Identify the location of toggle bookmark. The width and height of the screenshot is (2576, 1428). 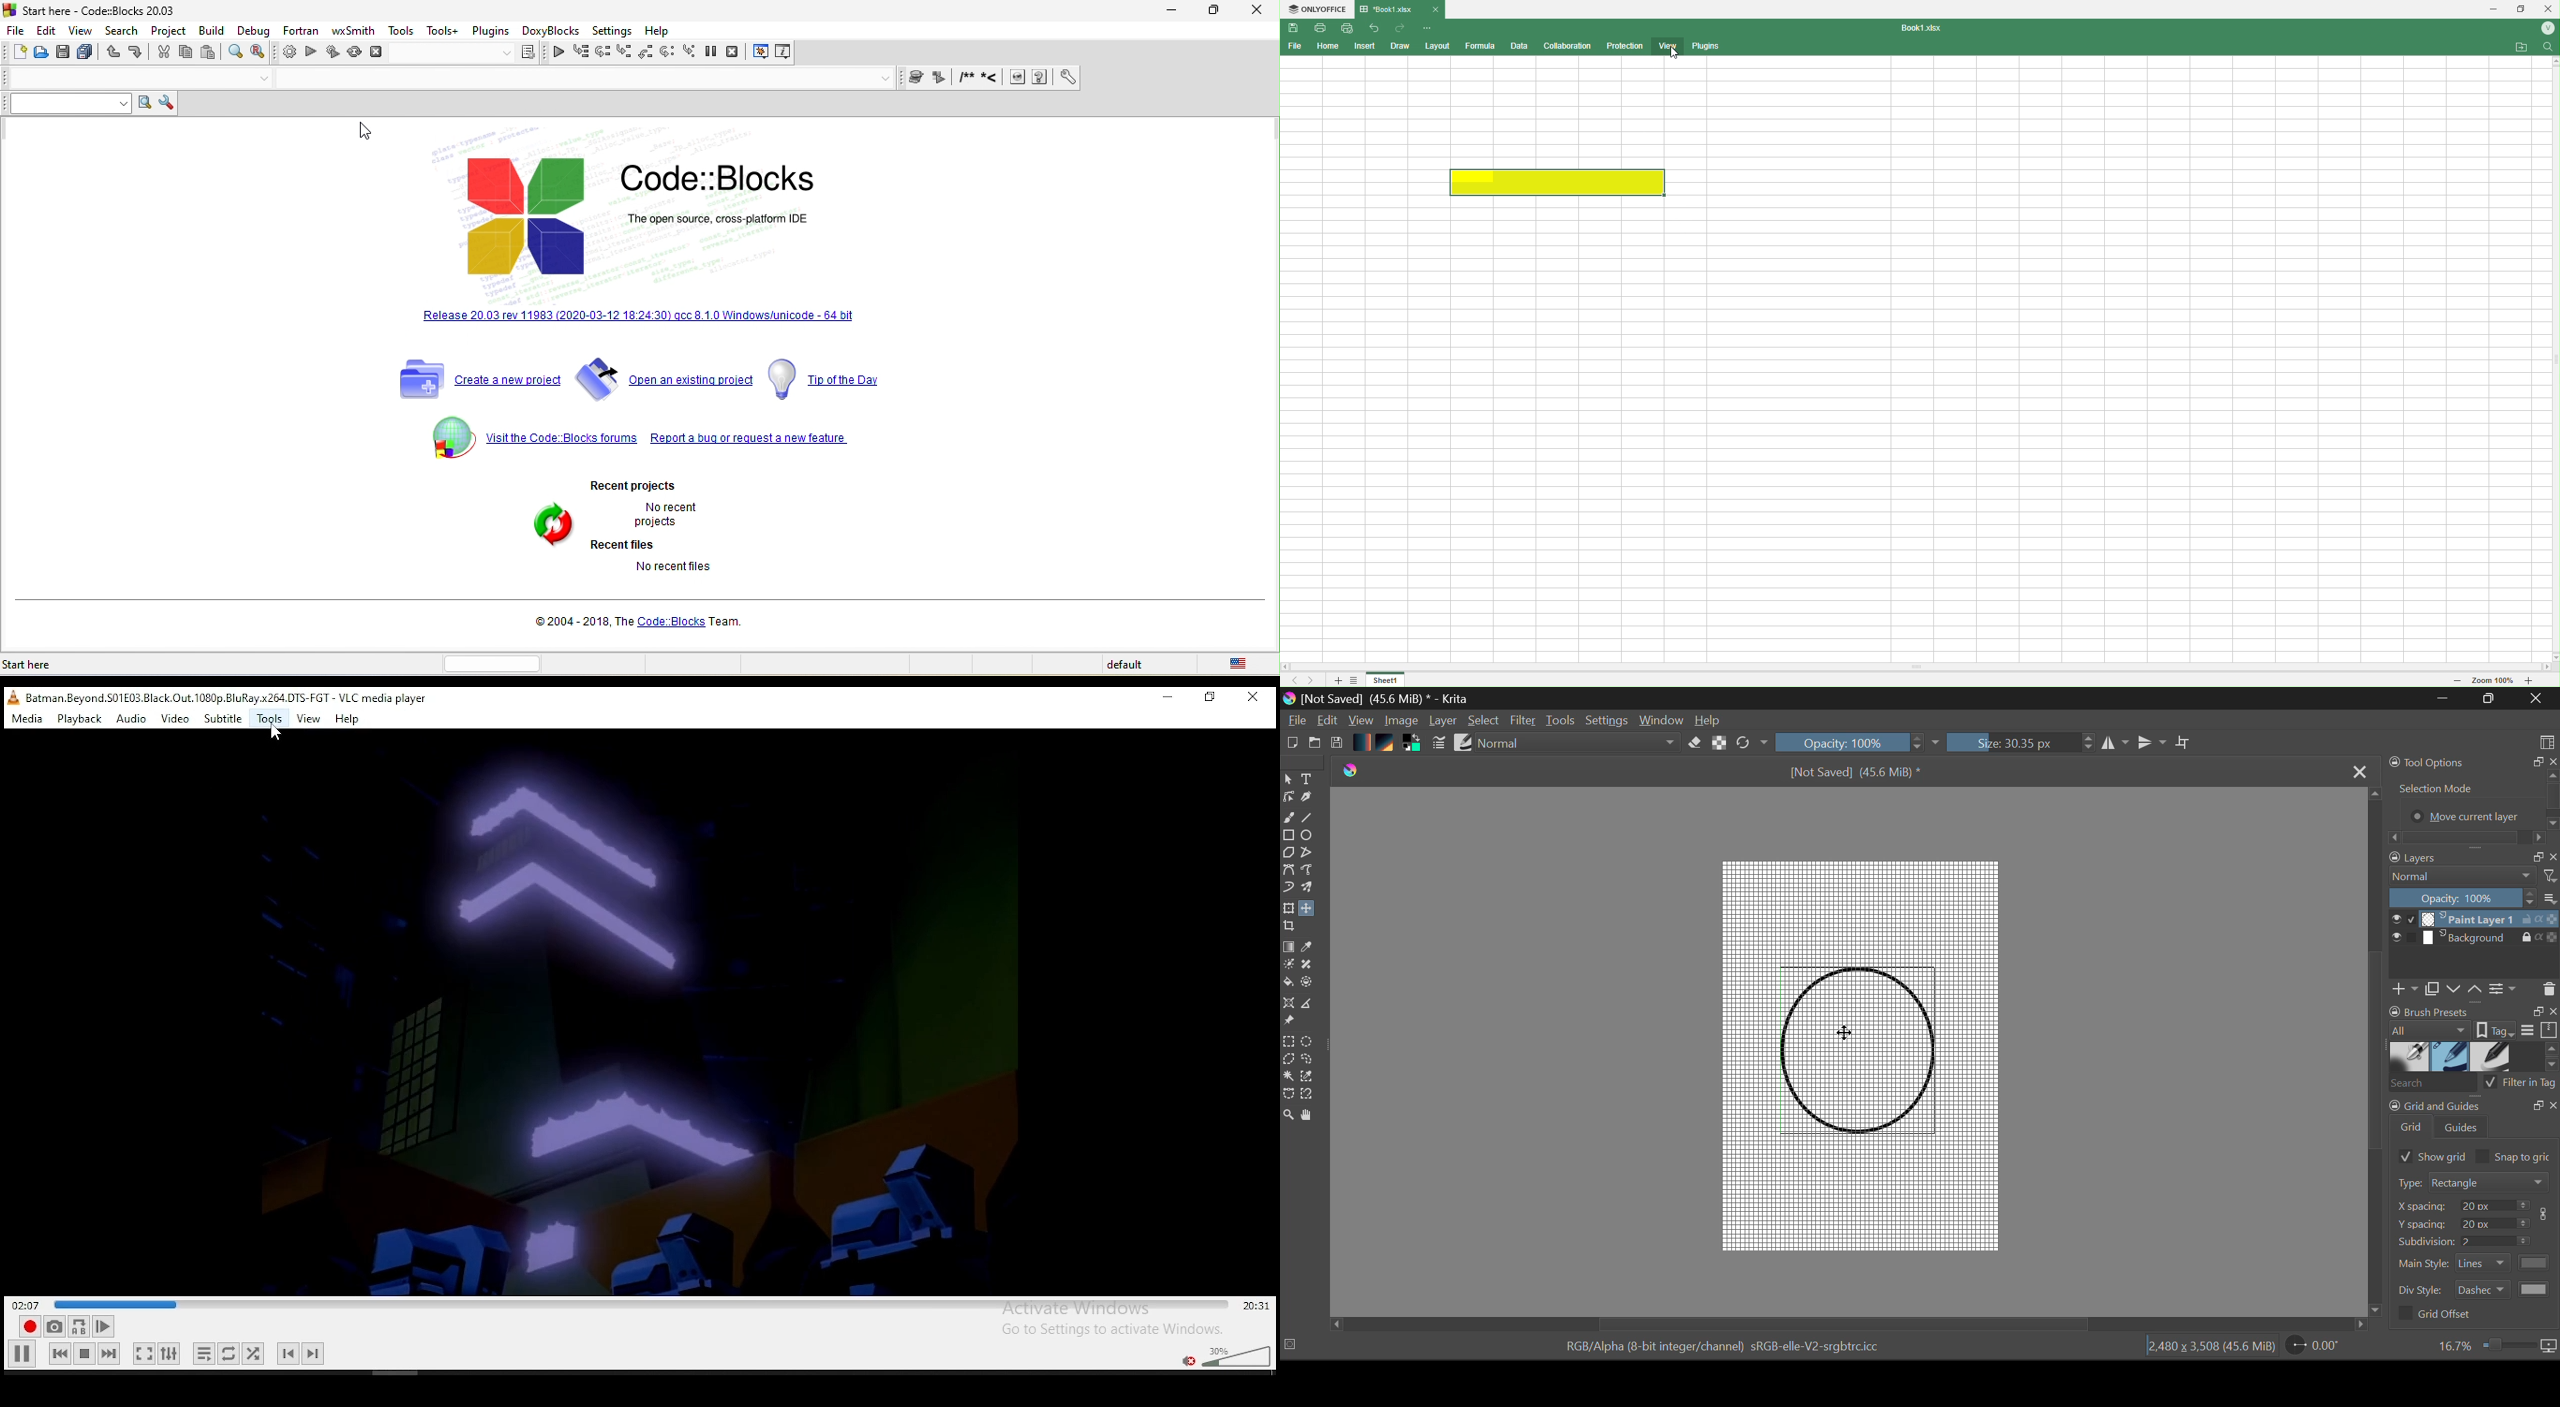
(967, 80).